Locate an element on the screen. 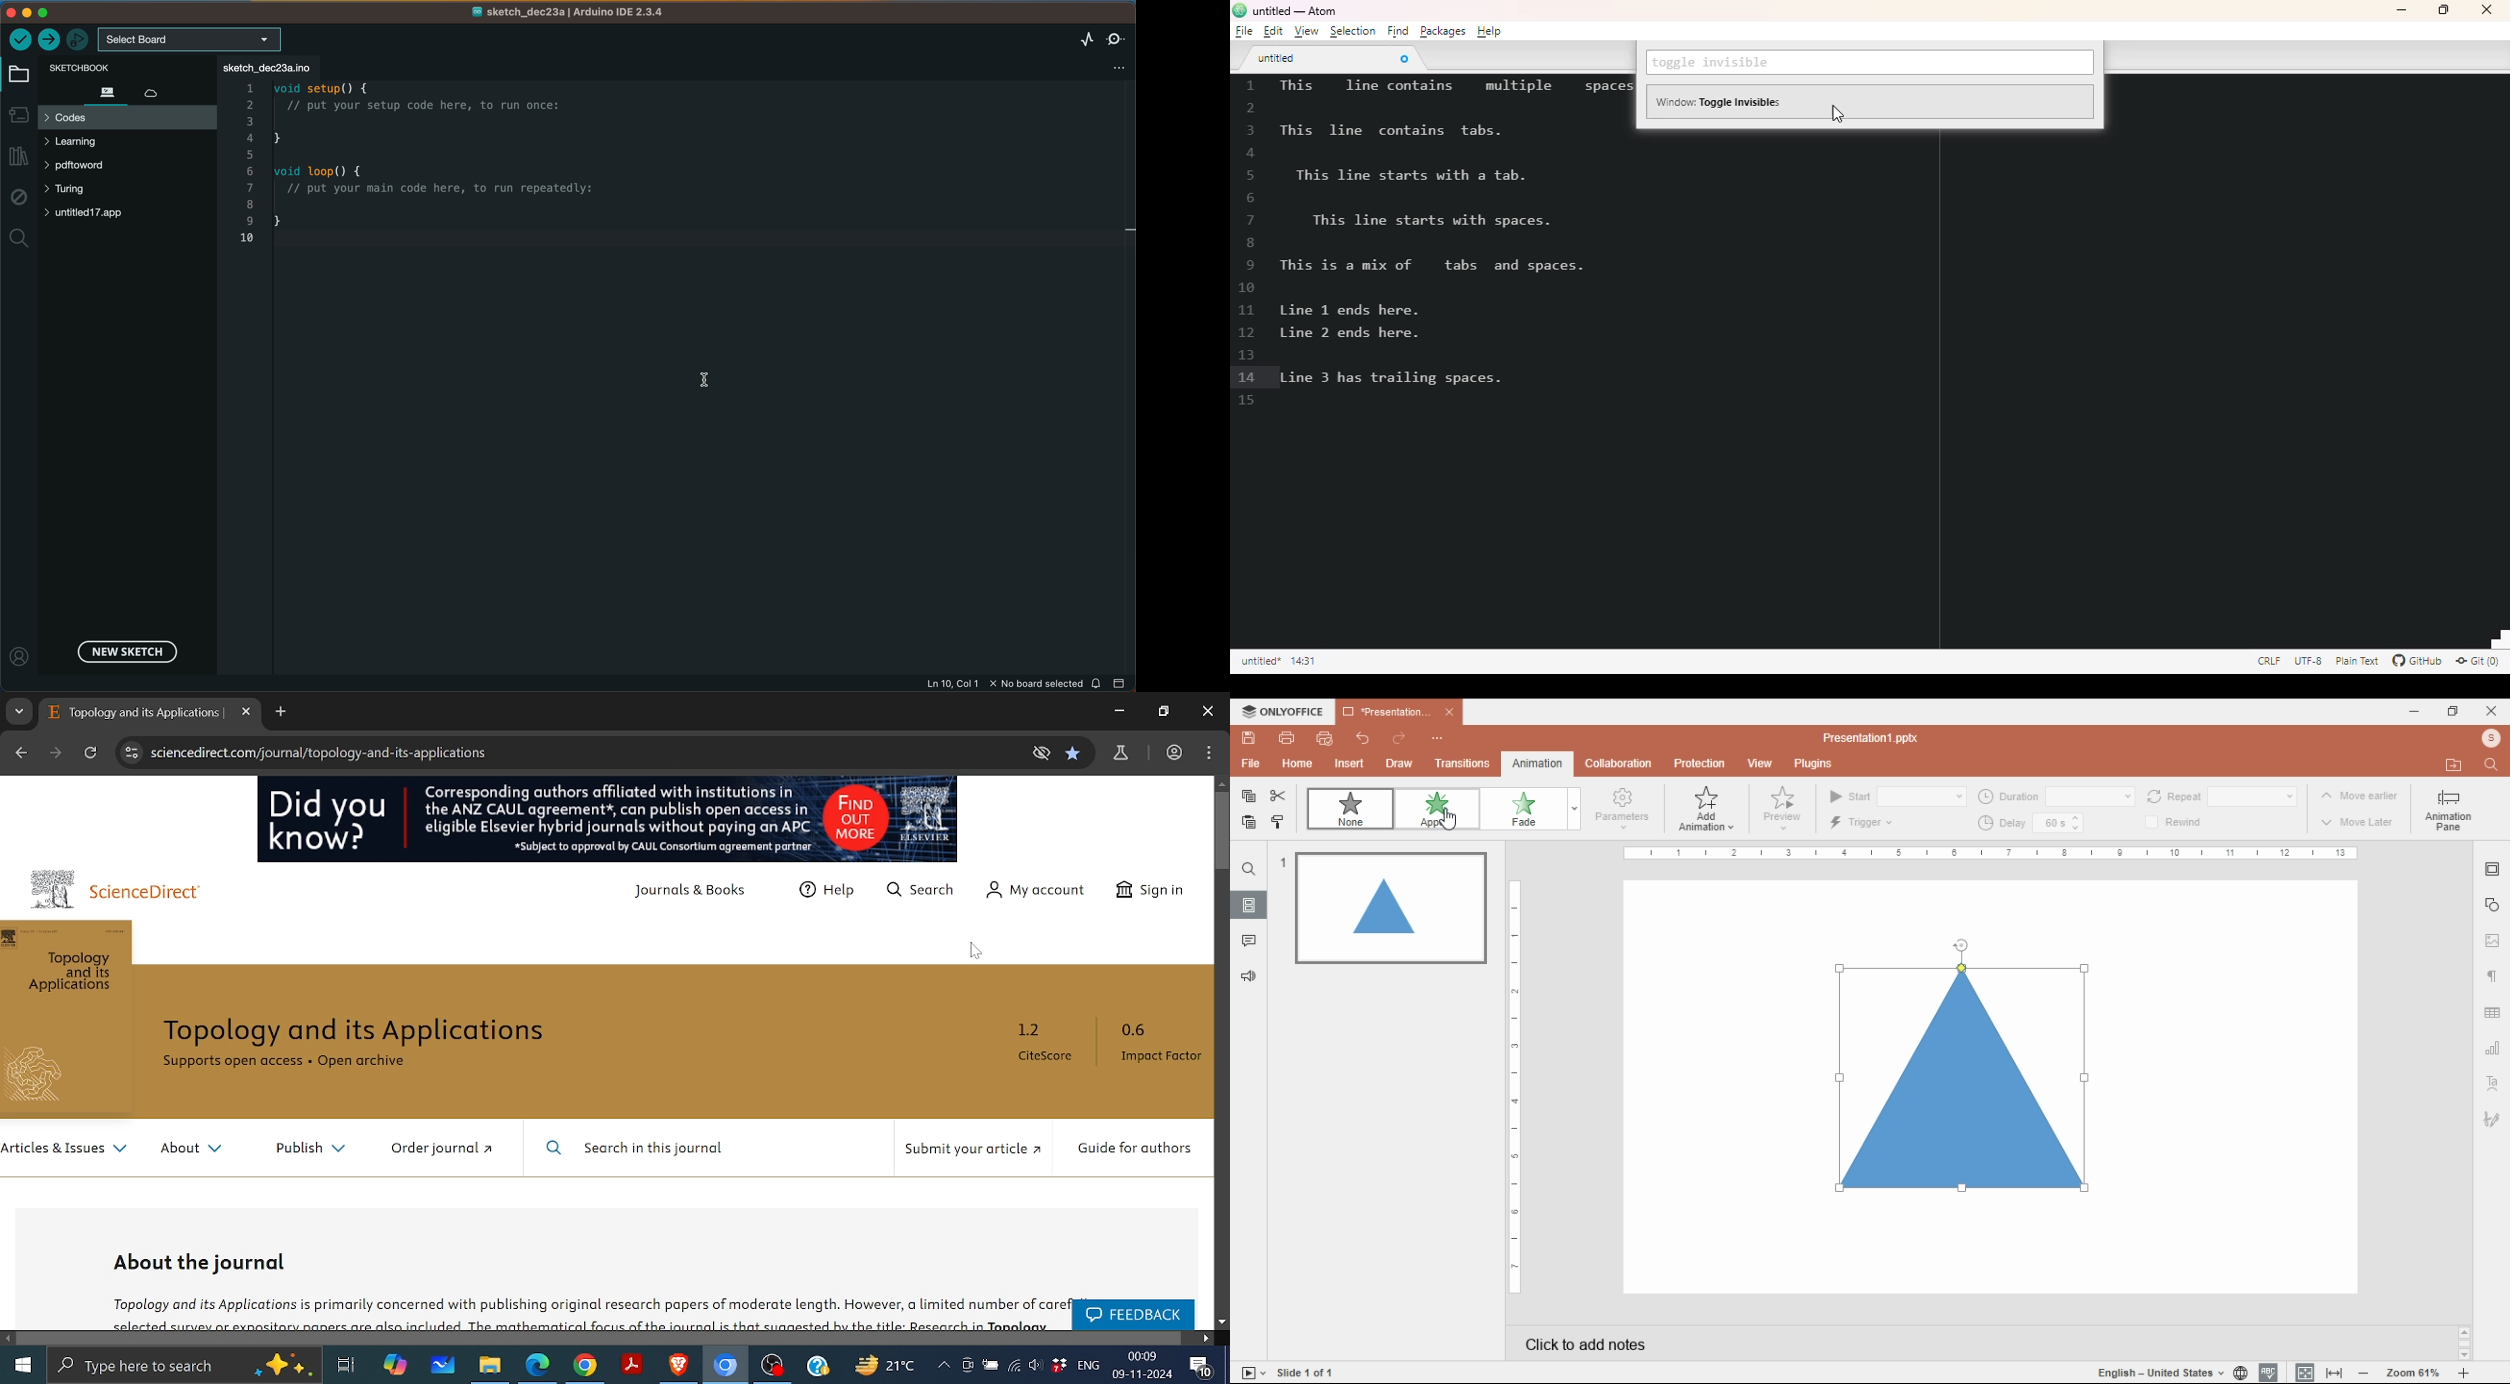 The width and height of the screenshot is (2520, 1400). set project language is located at coordinates (2242, 1373).